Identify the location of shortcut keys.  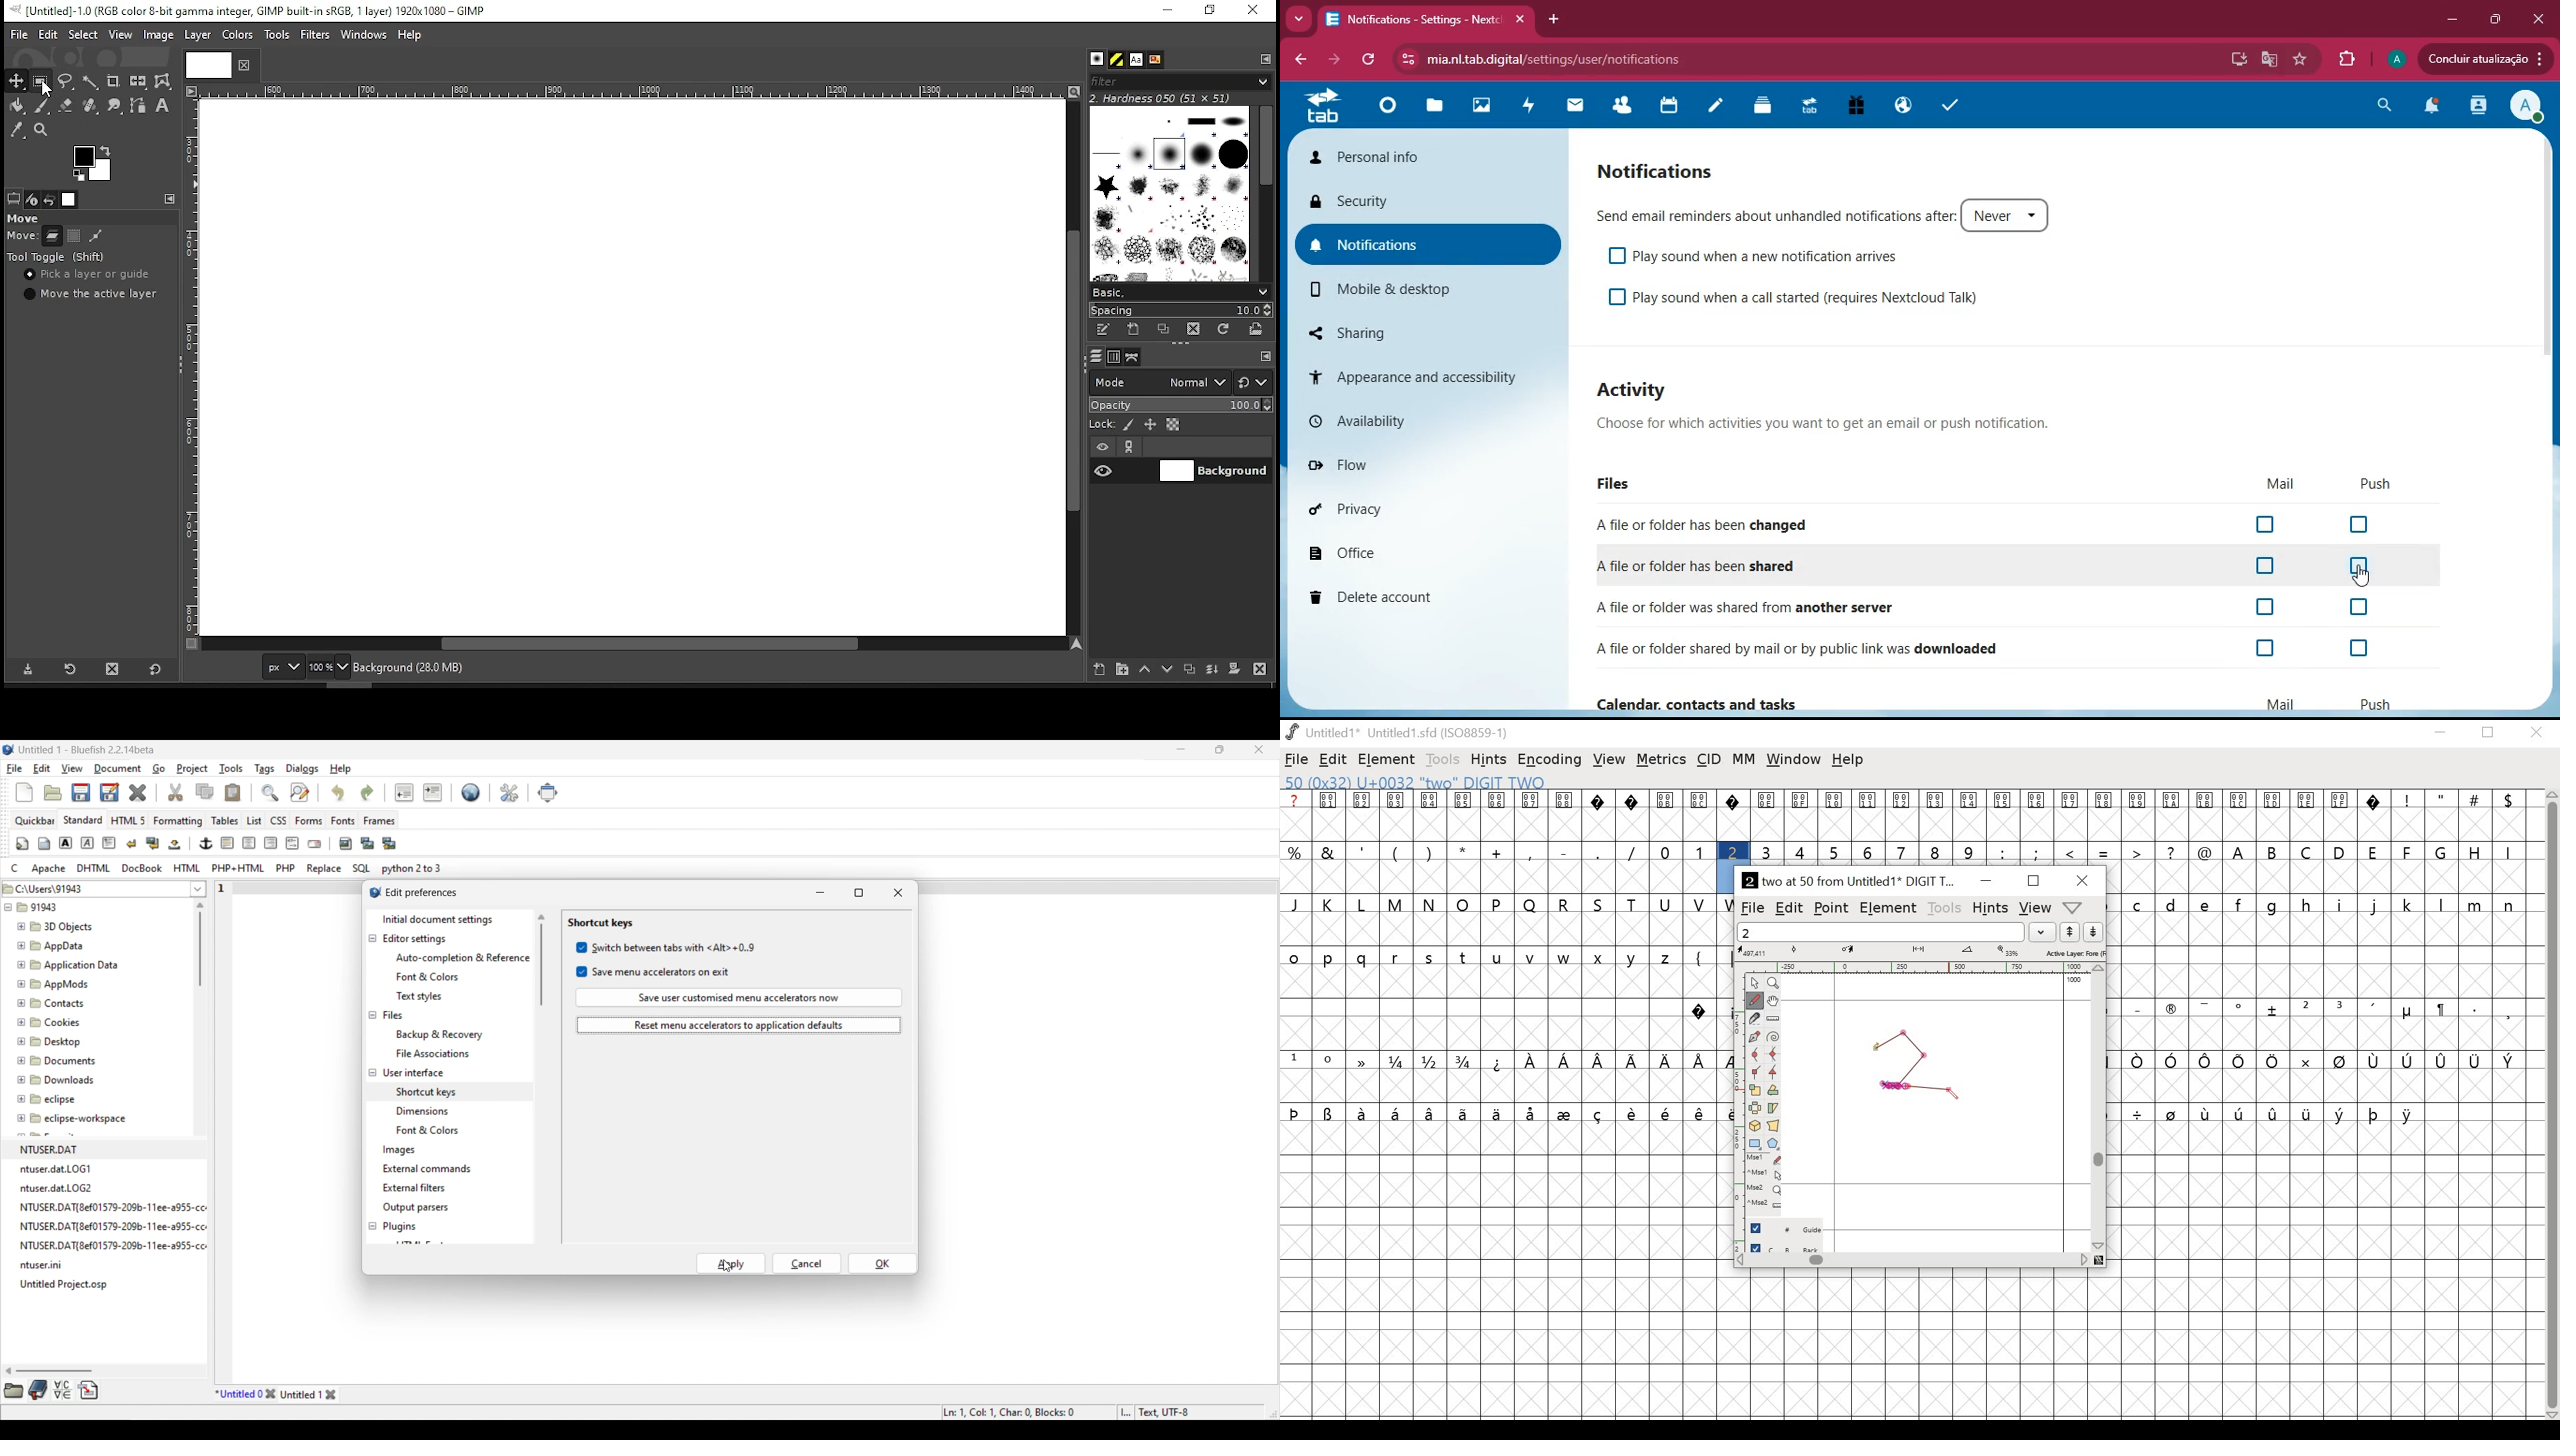
(425, 1090).